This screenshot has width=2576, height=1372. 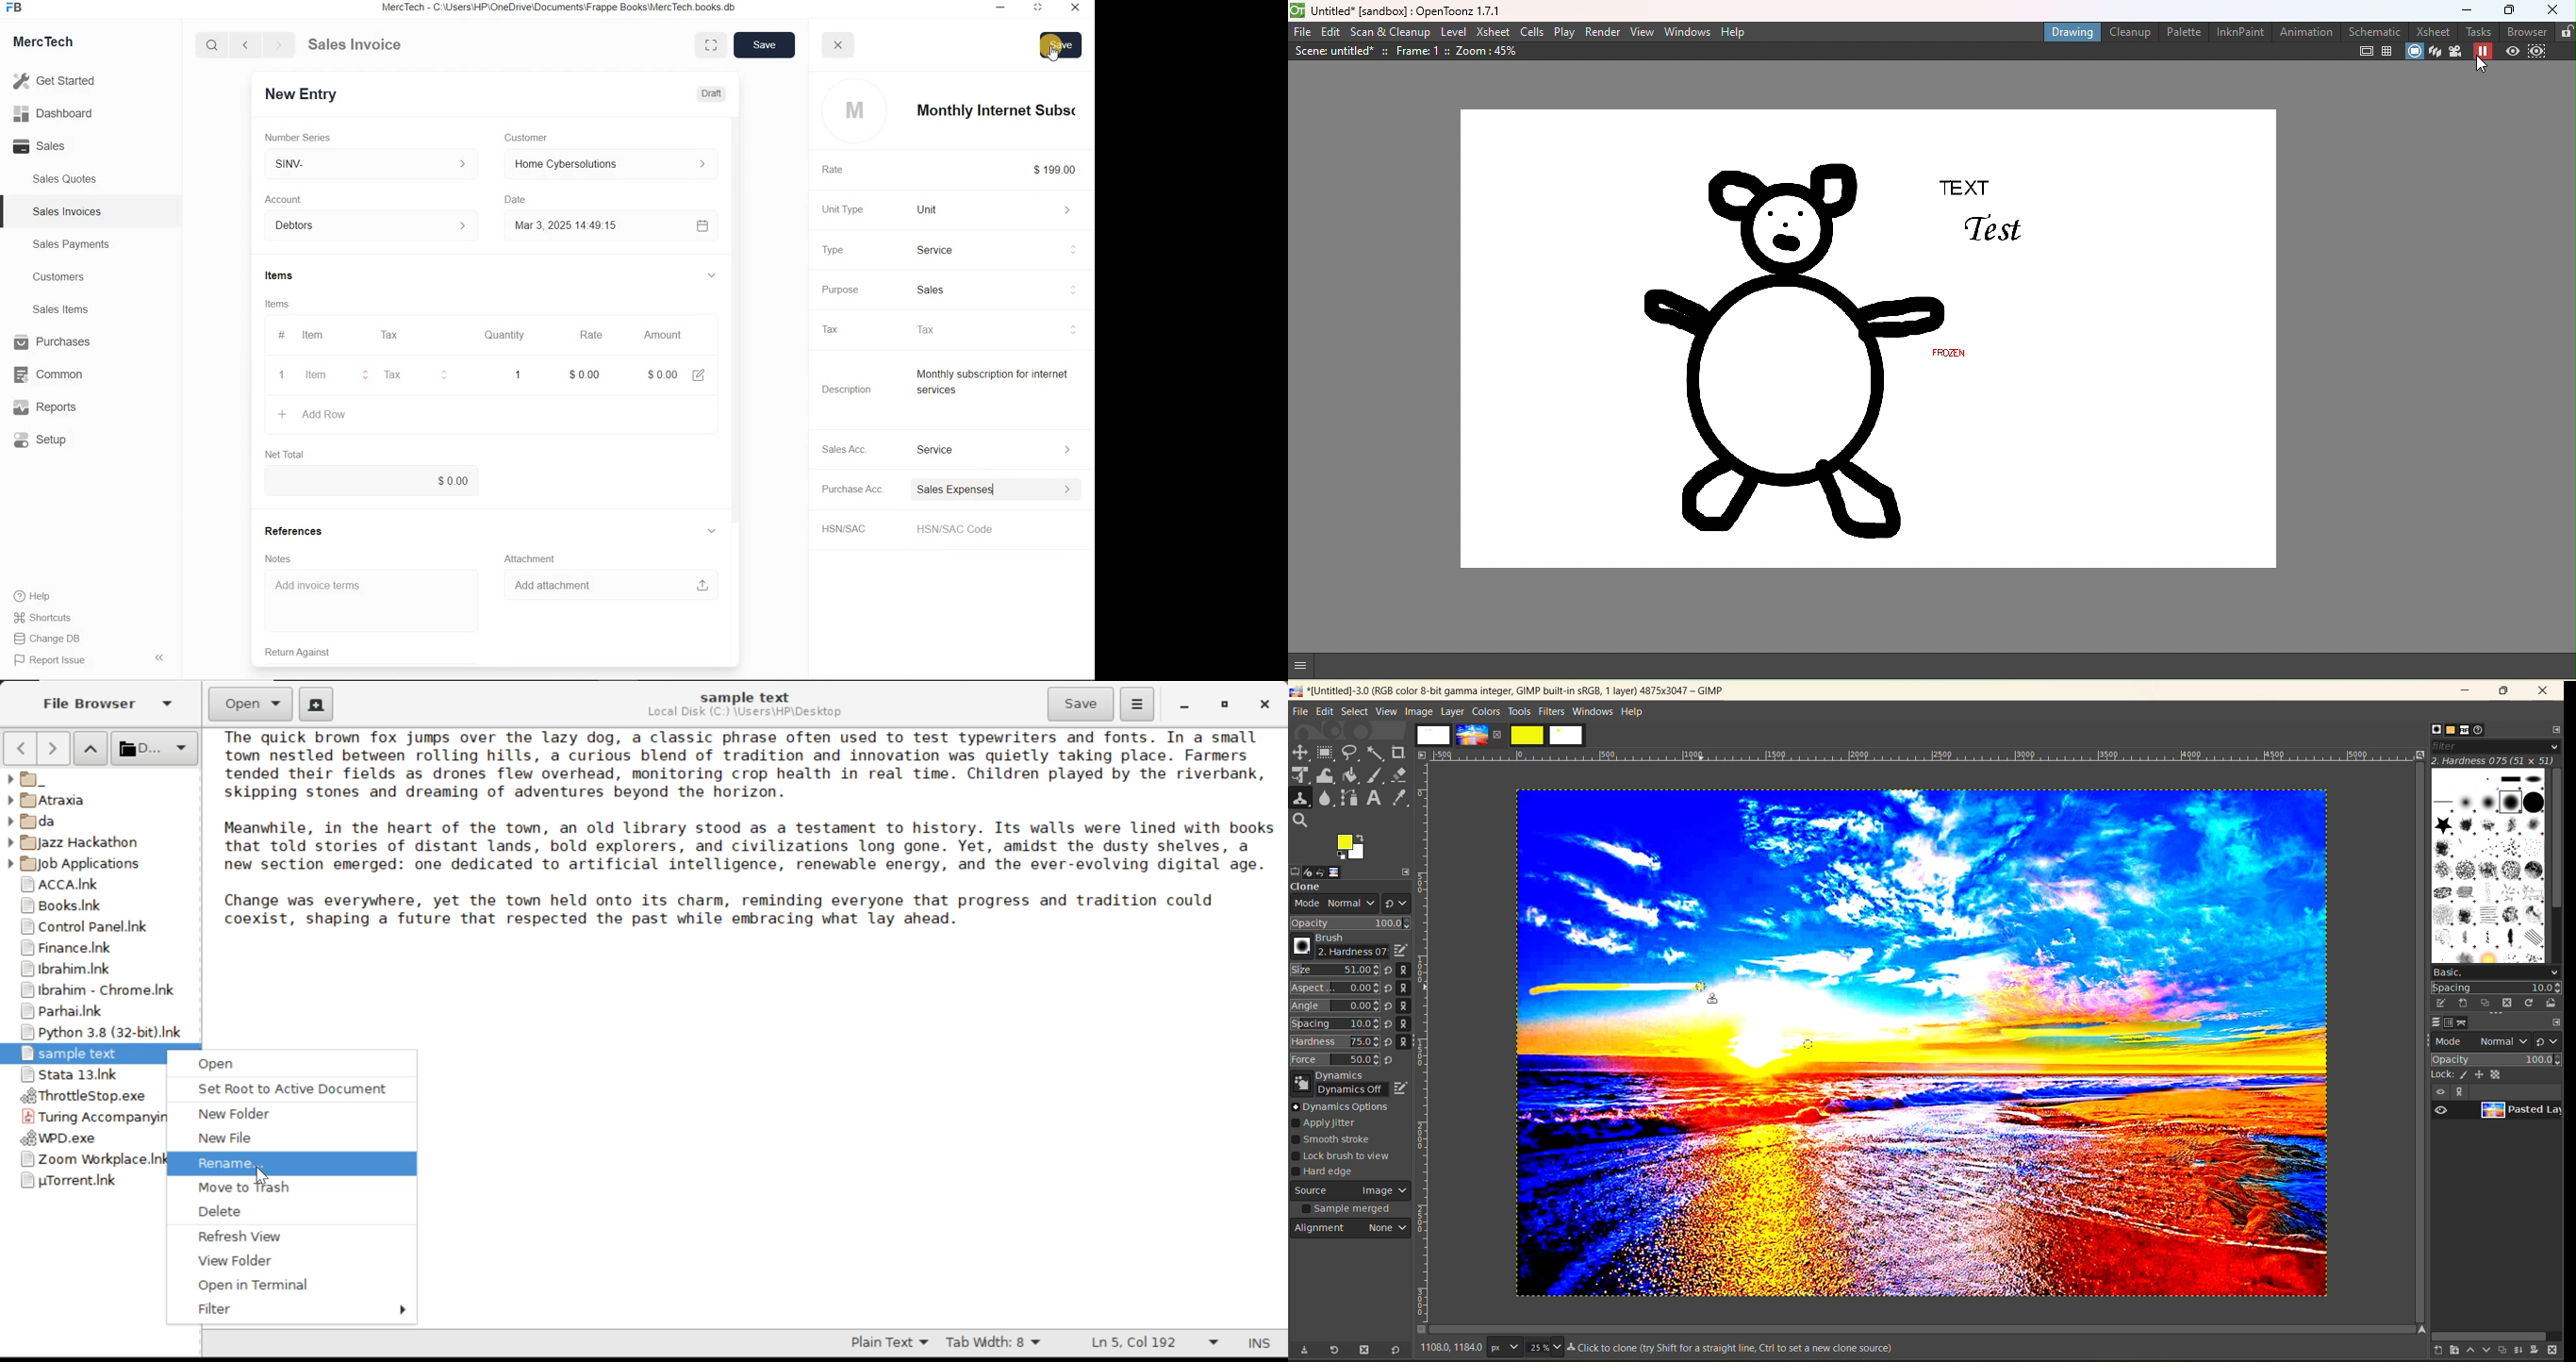 What do you see at coordinates (1051, 170) in the screenshot?
I see `$199` at bounding box center [1051, 170].